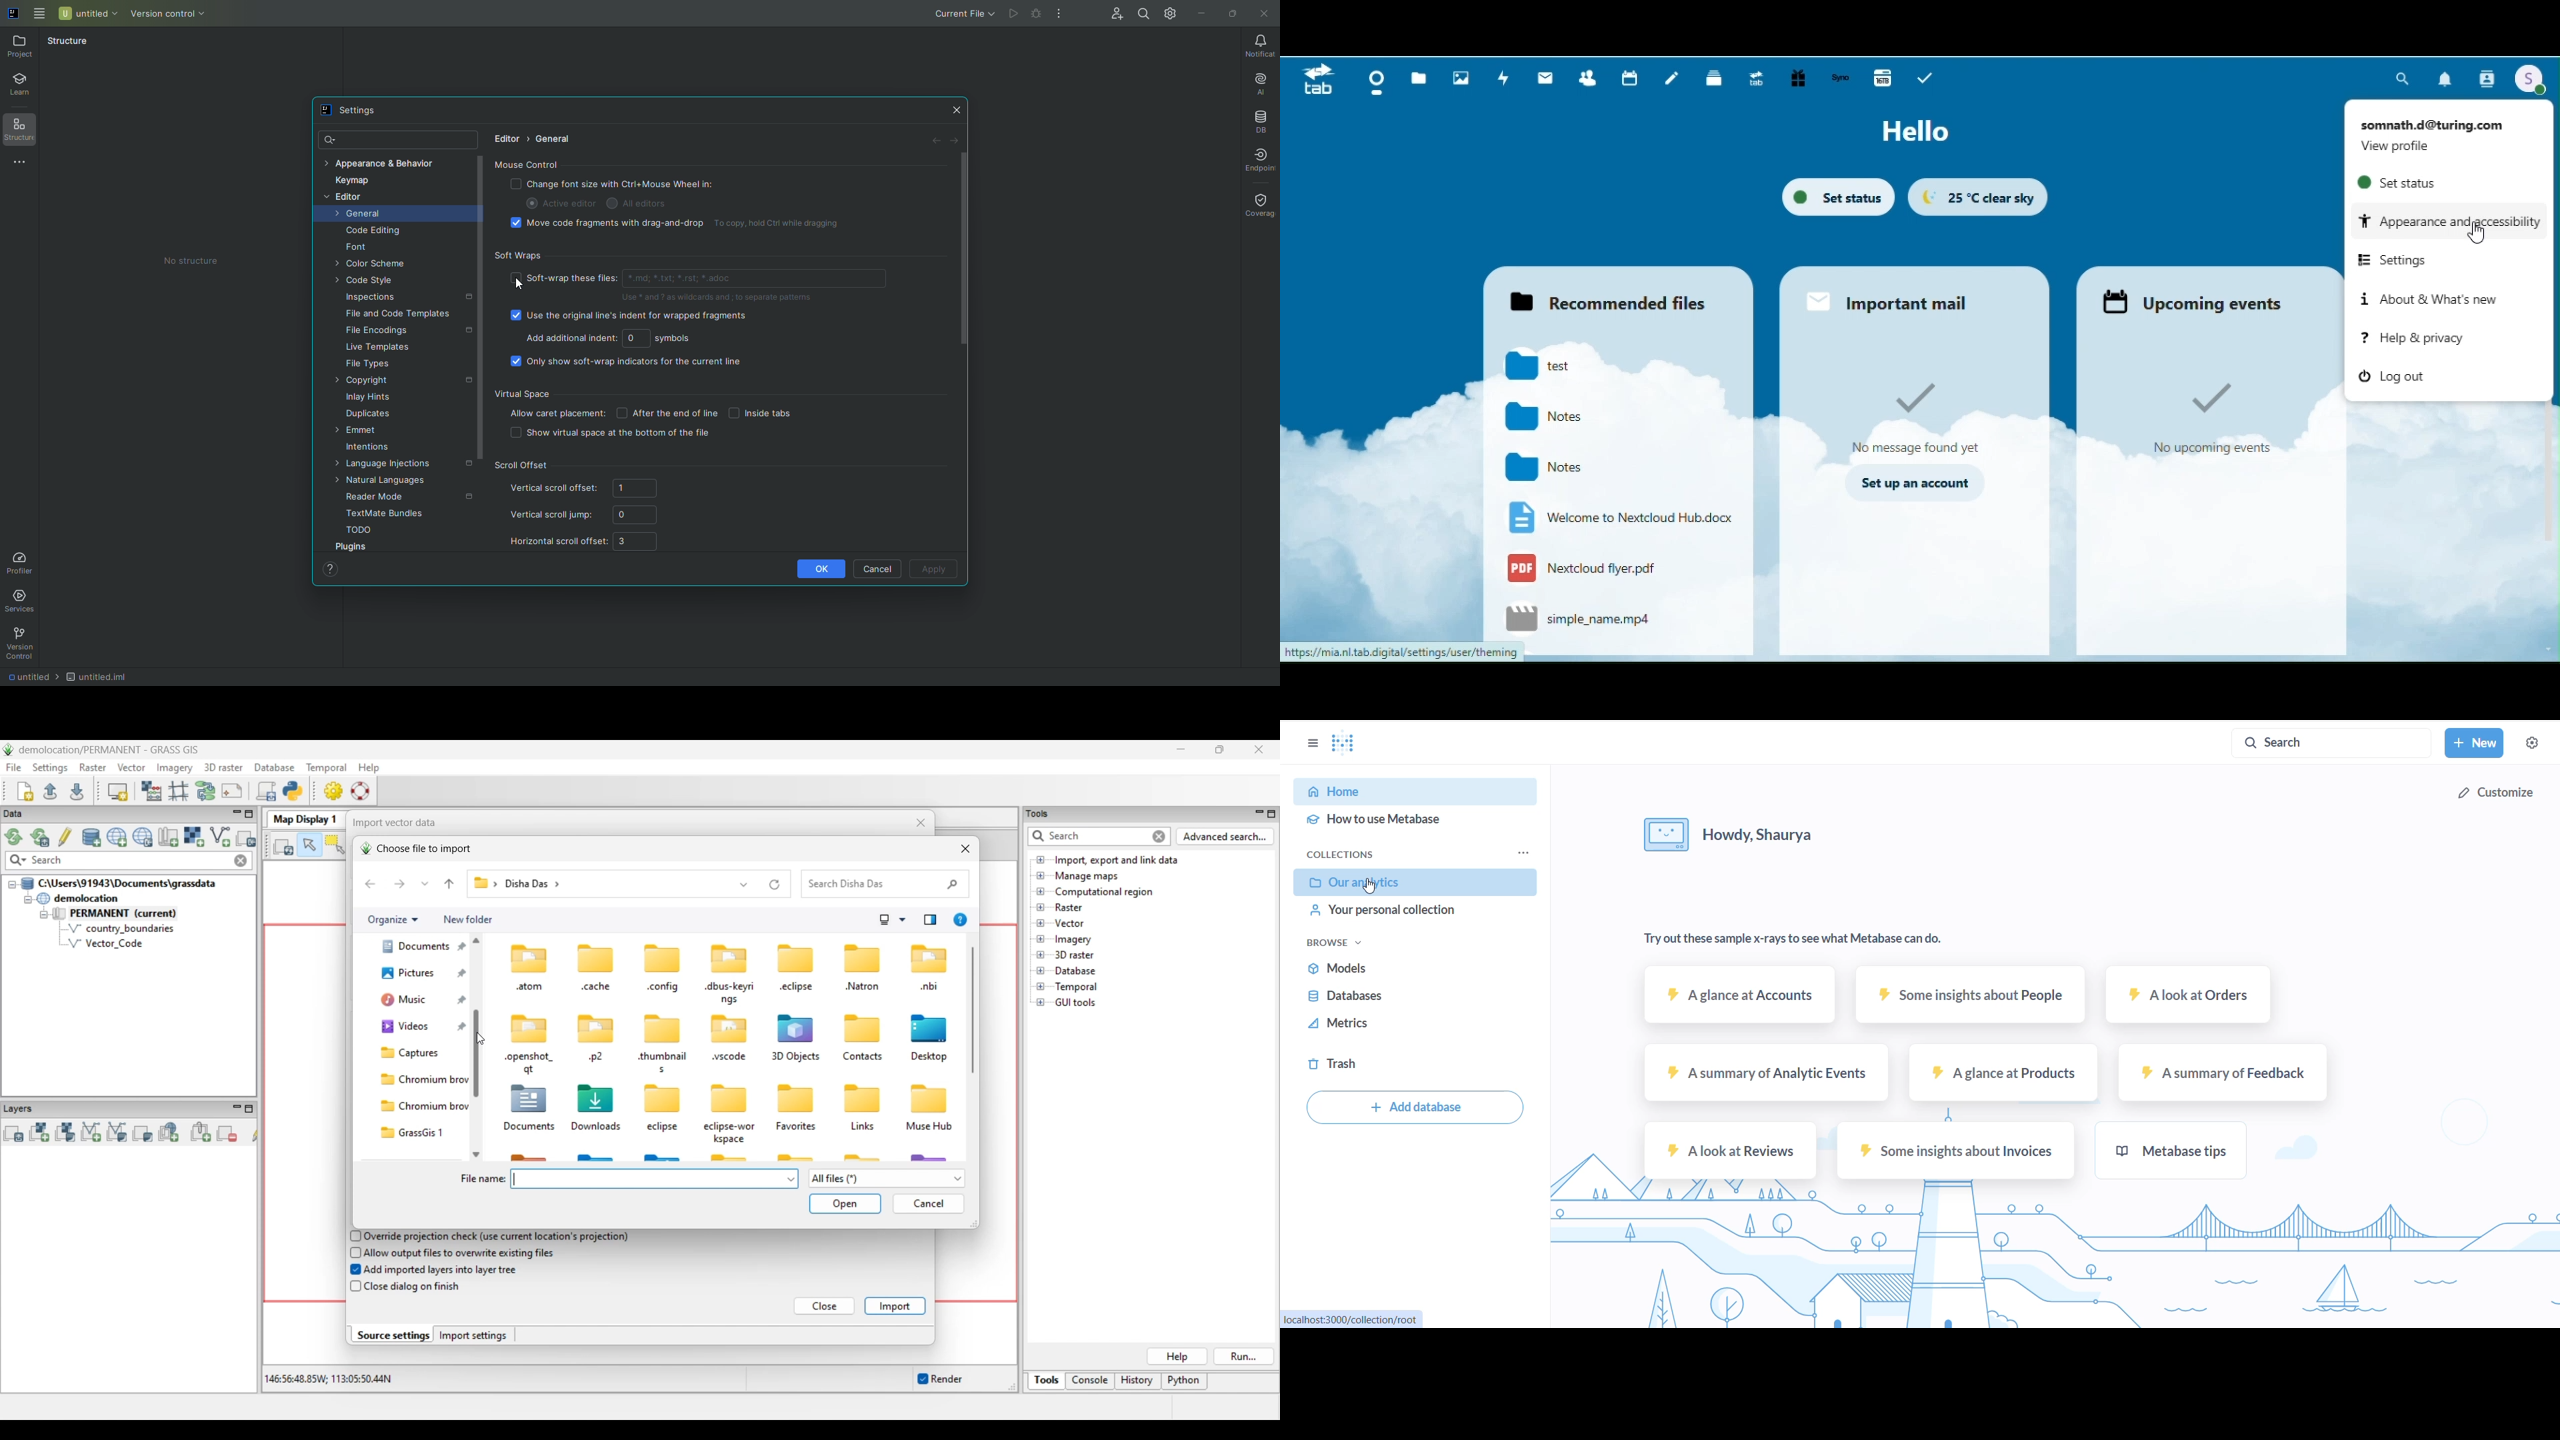 The image size is (2576, 1456). Describe the element at coordinates (1385, 969) in the screenshot. I see `models` at that location.